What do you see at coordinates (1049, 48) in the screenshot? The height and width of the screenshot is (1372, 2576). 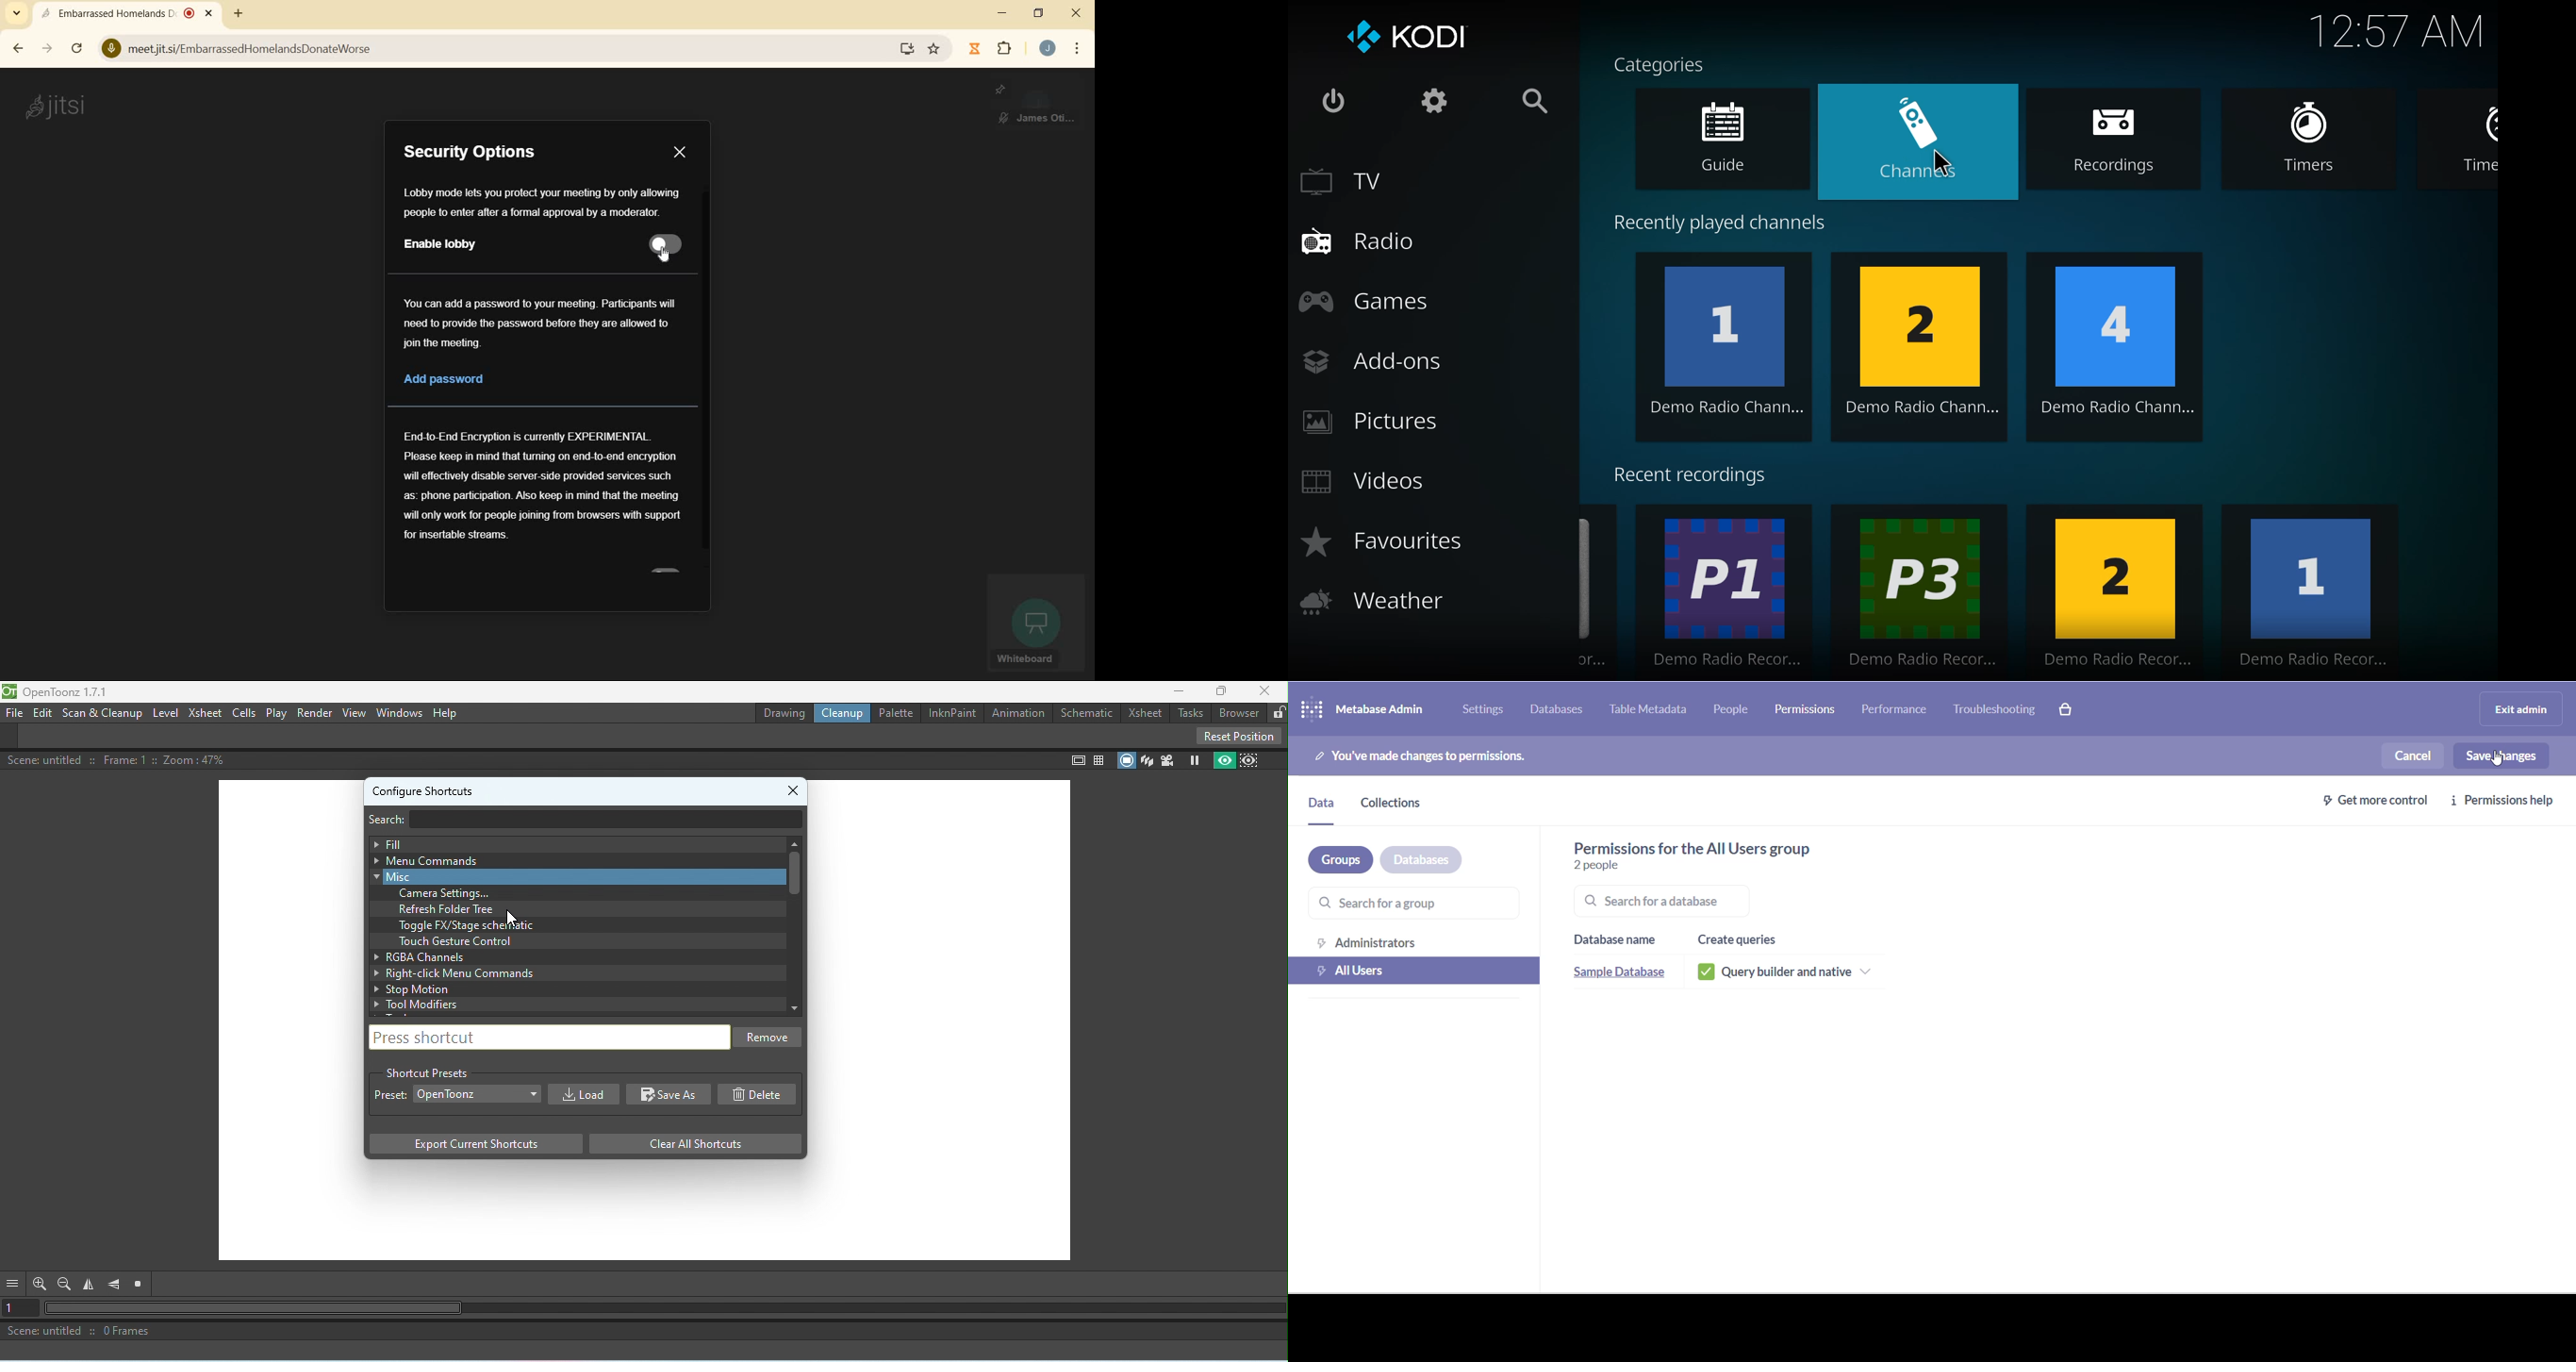 I see `account` at bounding box center [1049, 48].